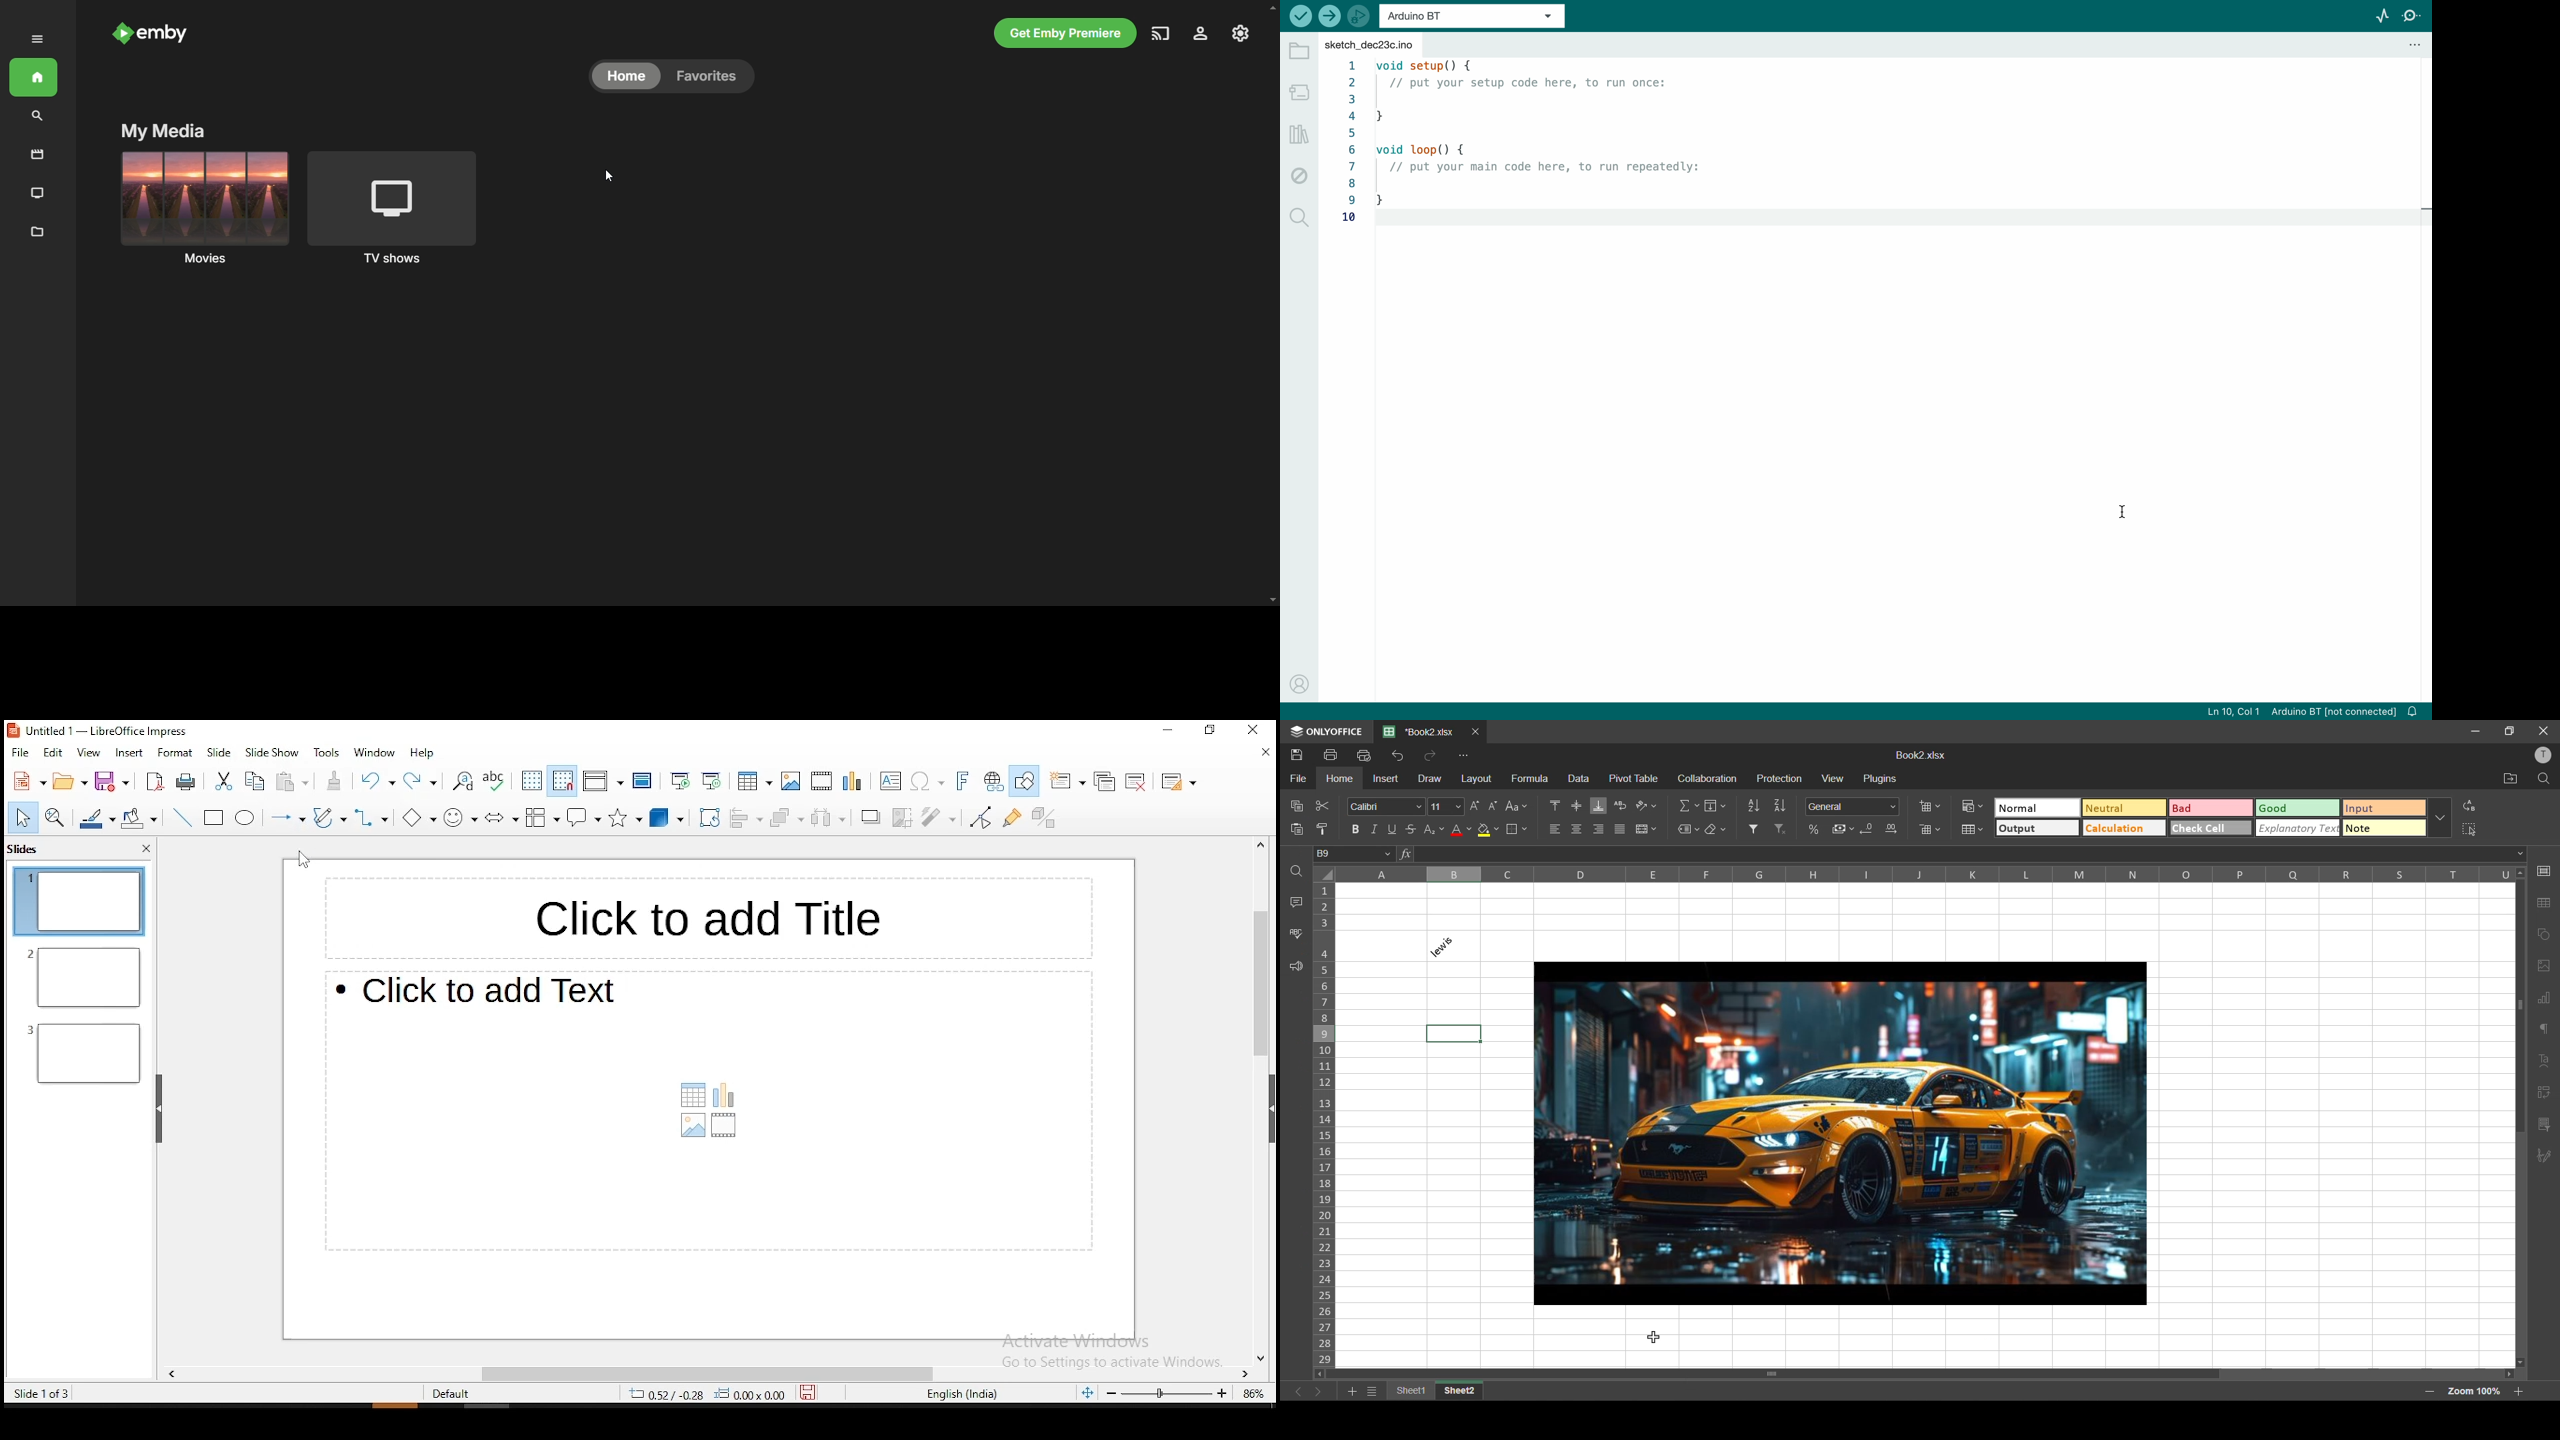 This screenshot has width=2576, height=1456. Describe the element at coordinates (39, 153) in the screenshot. I see `movies` at that location.